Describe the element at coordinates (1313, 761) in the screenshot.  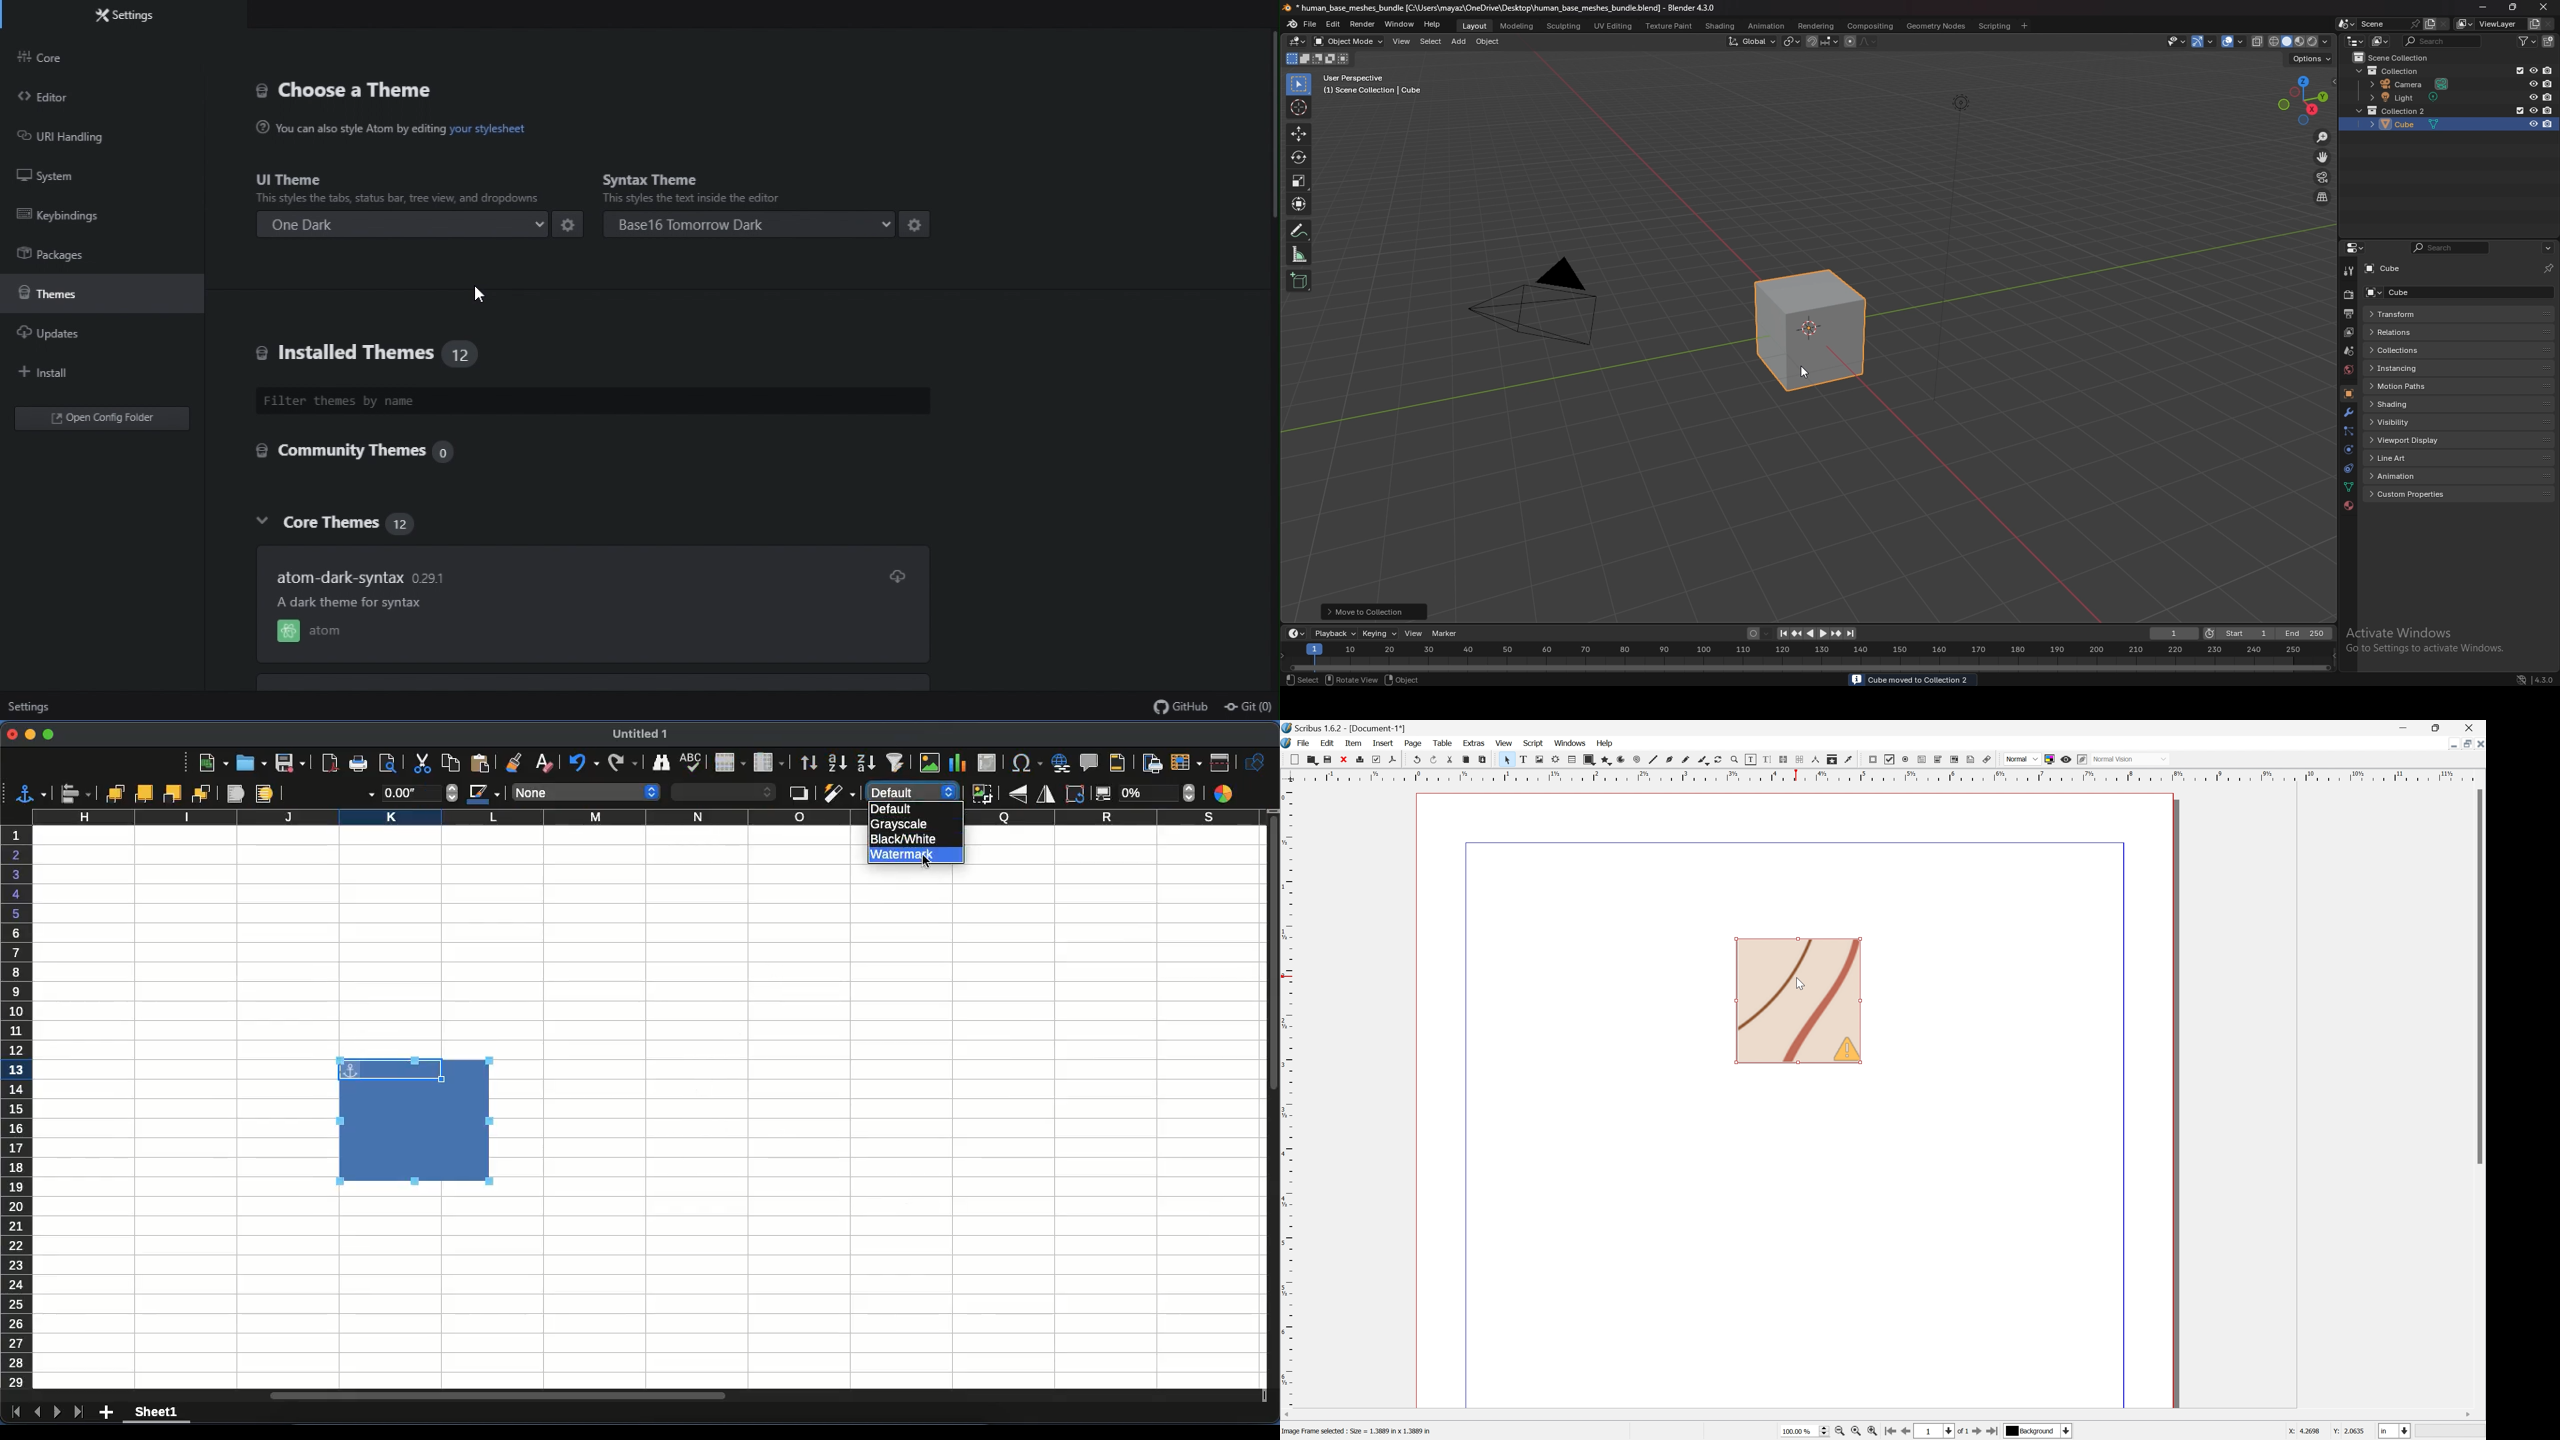
I see `New` at that location.